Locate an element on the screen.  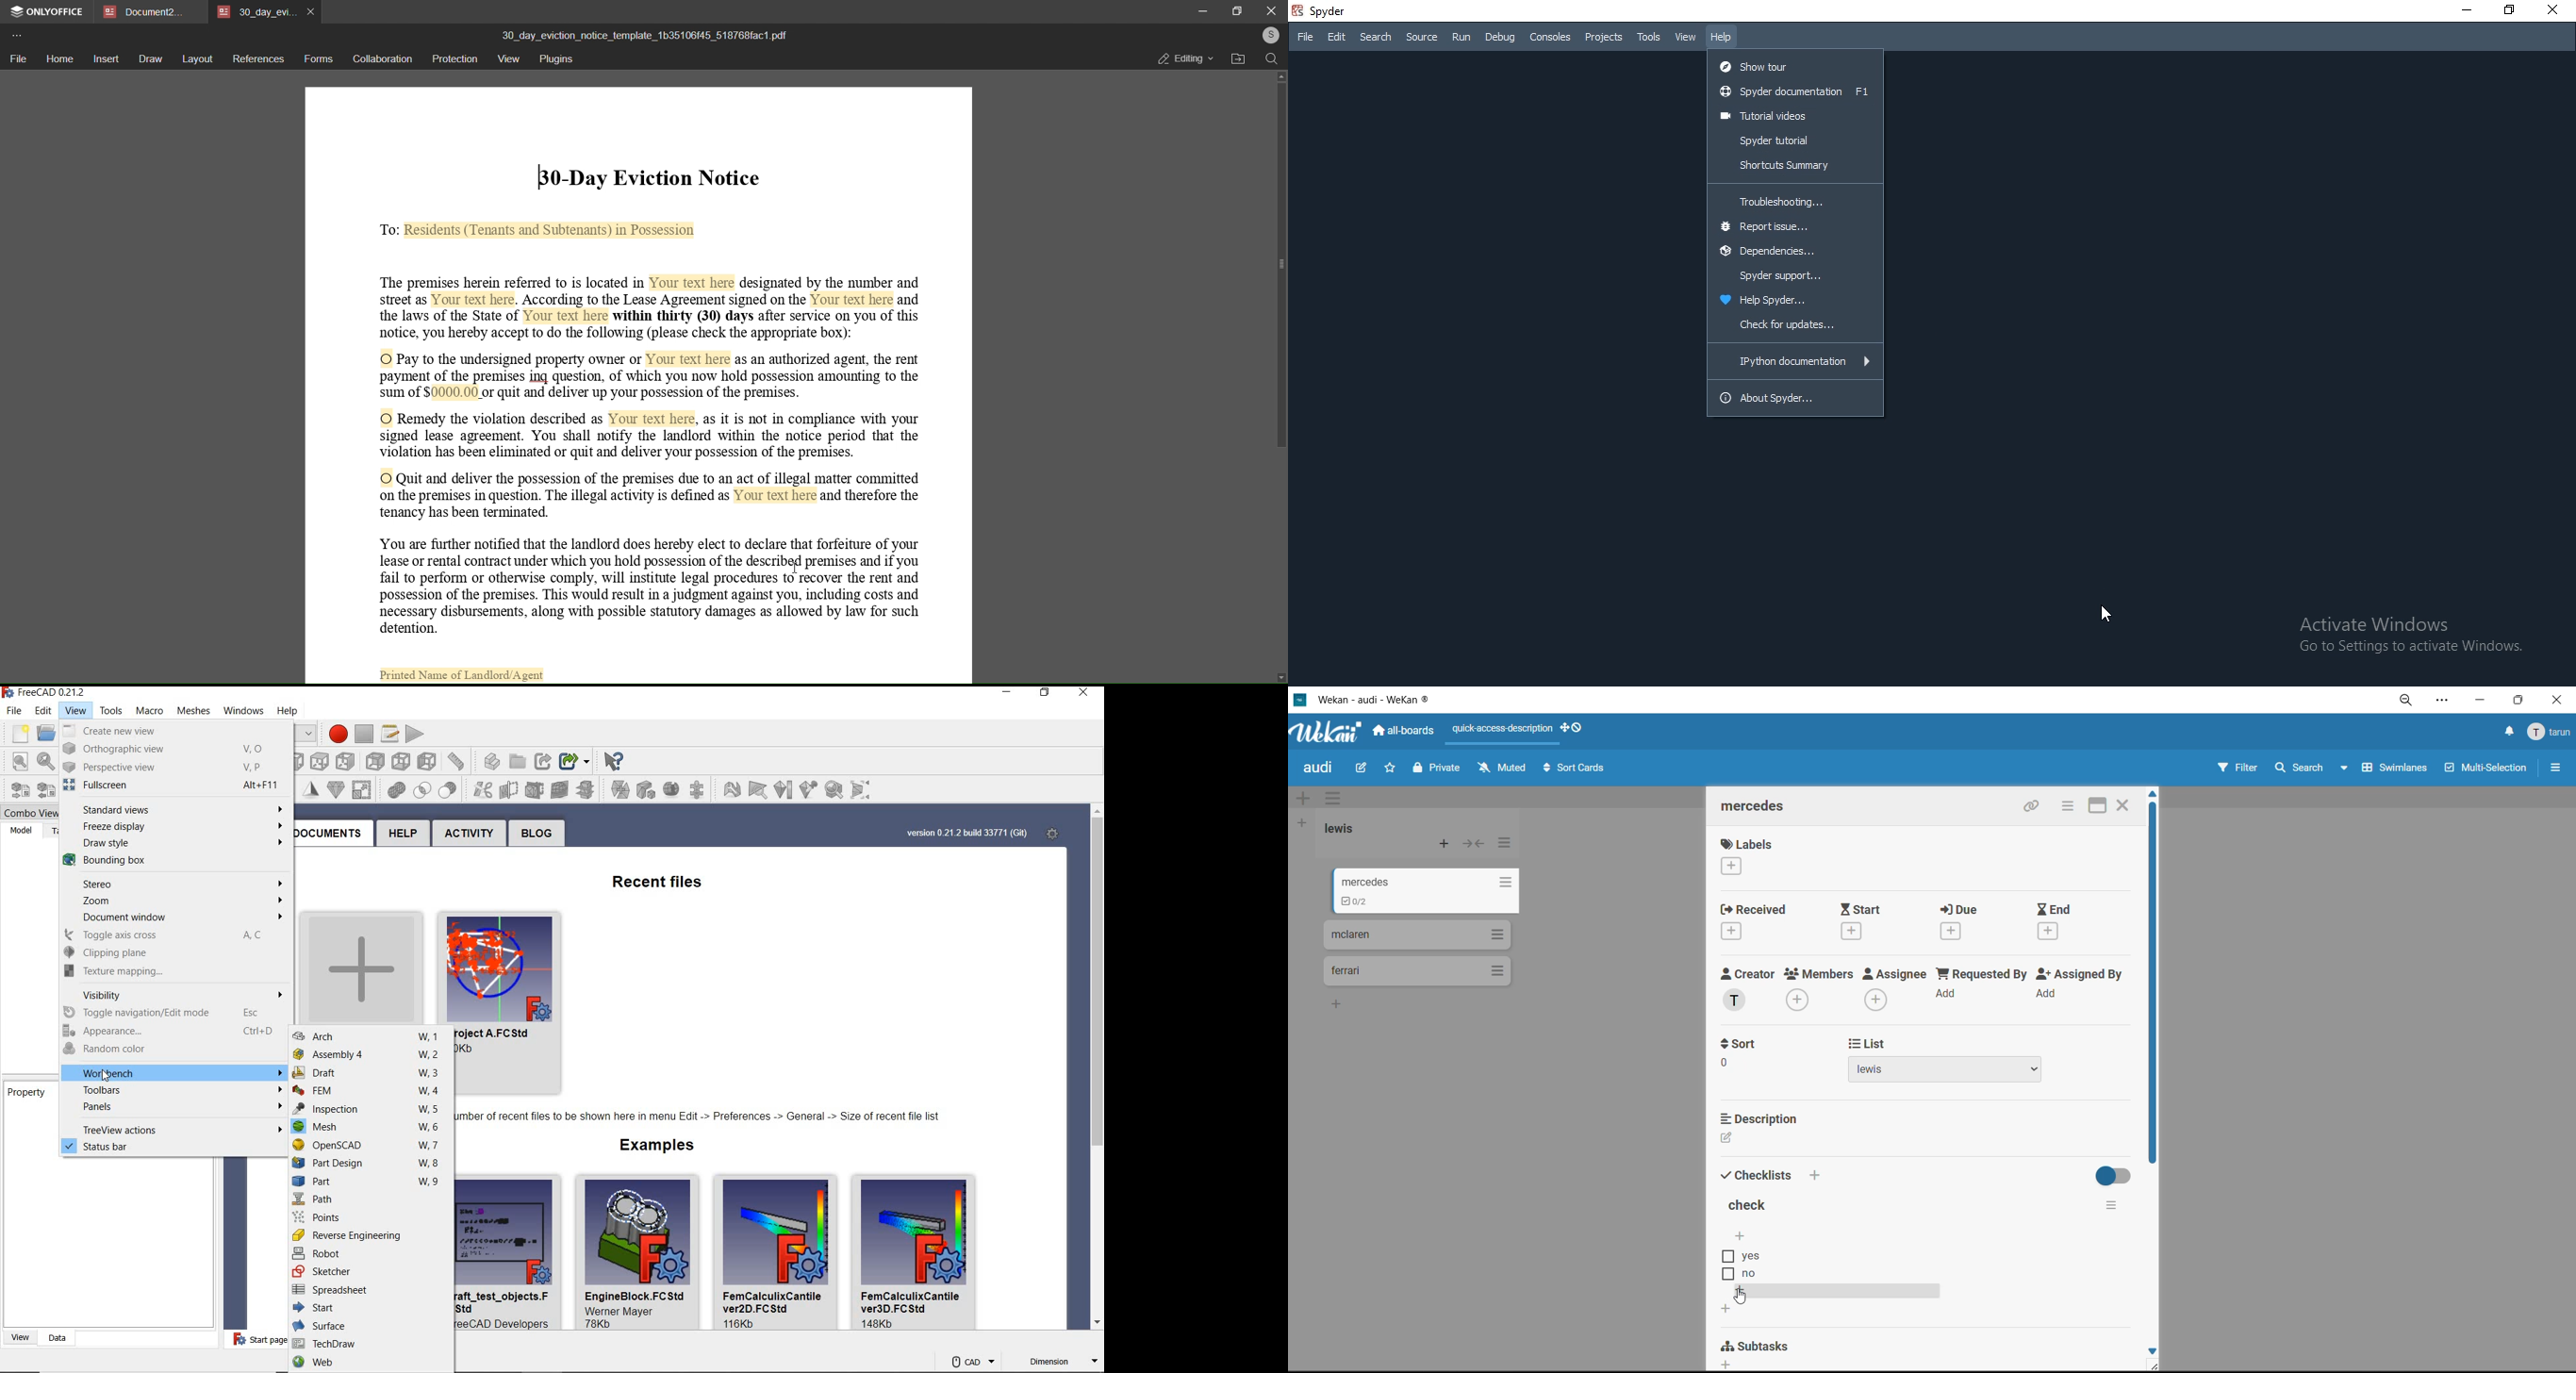
check for updates is located at coordinates (1793, 326).